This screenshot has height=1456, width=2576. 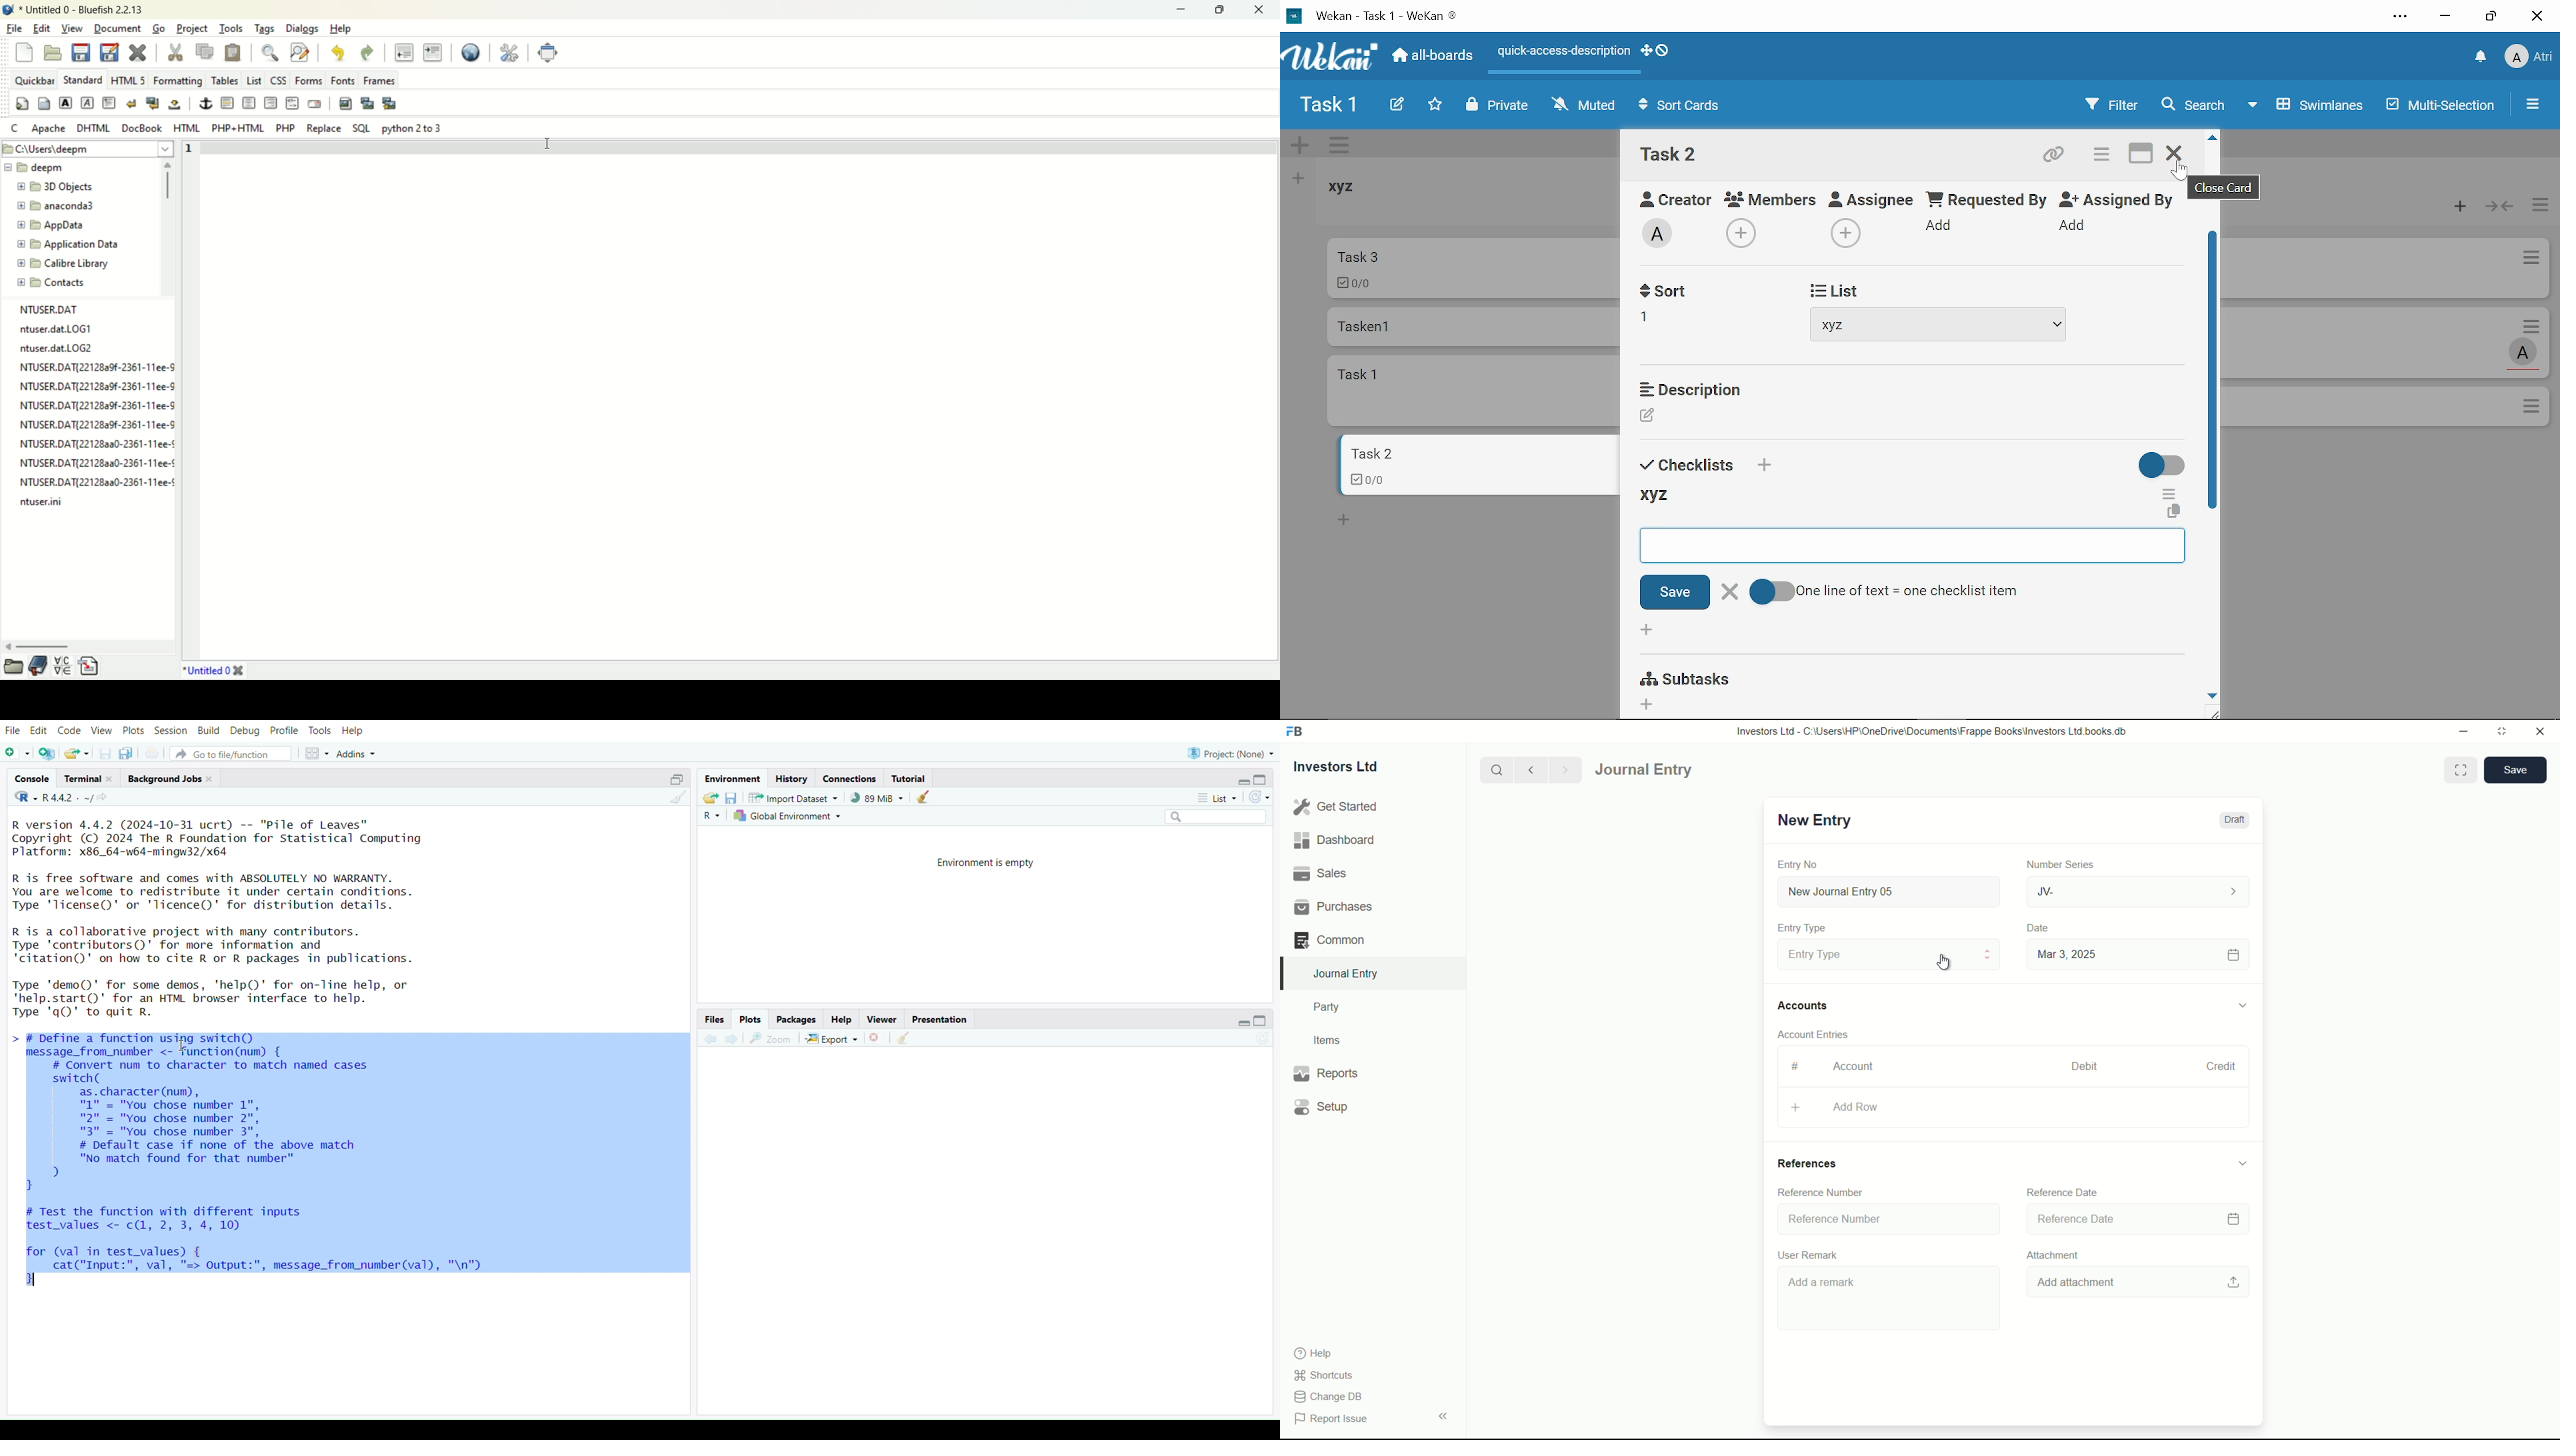 I want to click on Fonts, so click(x=343, y=79).